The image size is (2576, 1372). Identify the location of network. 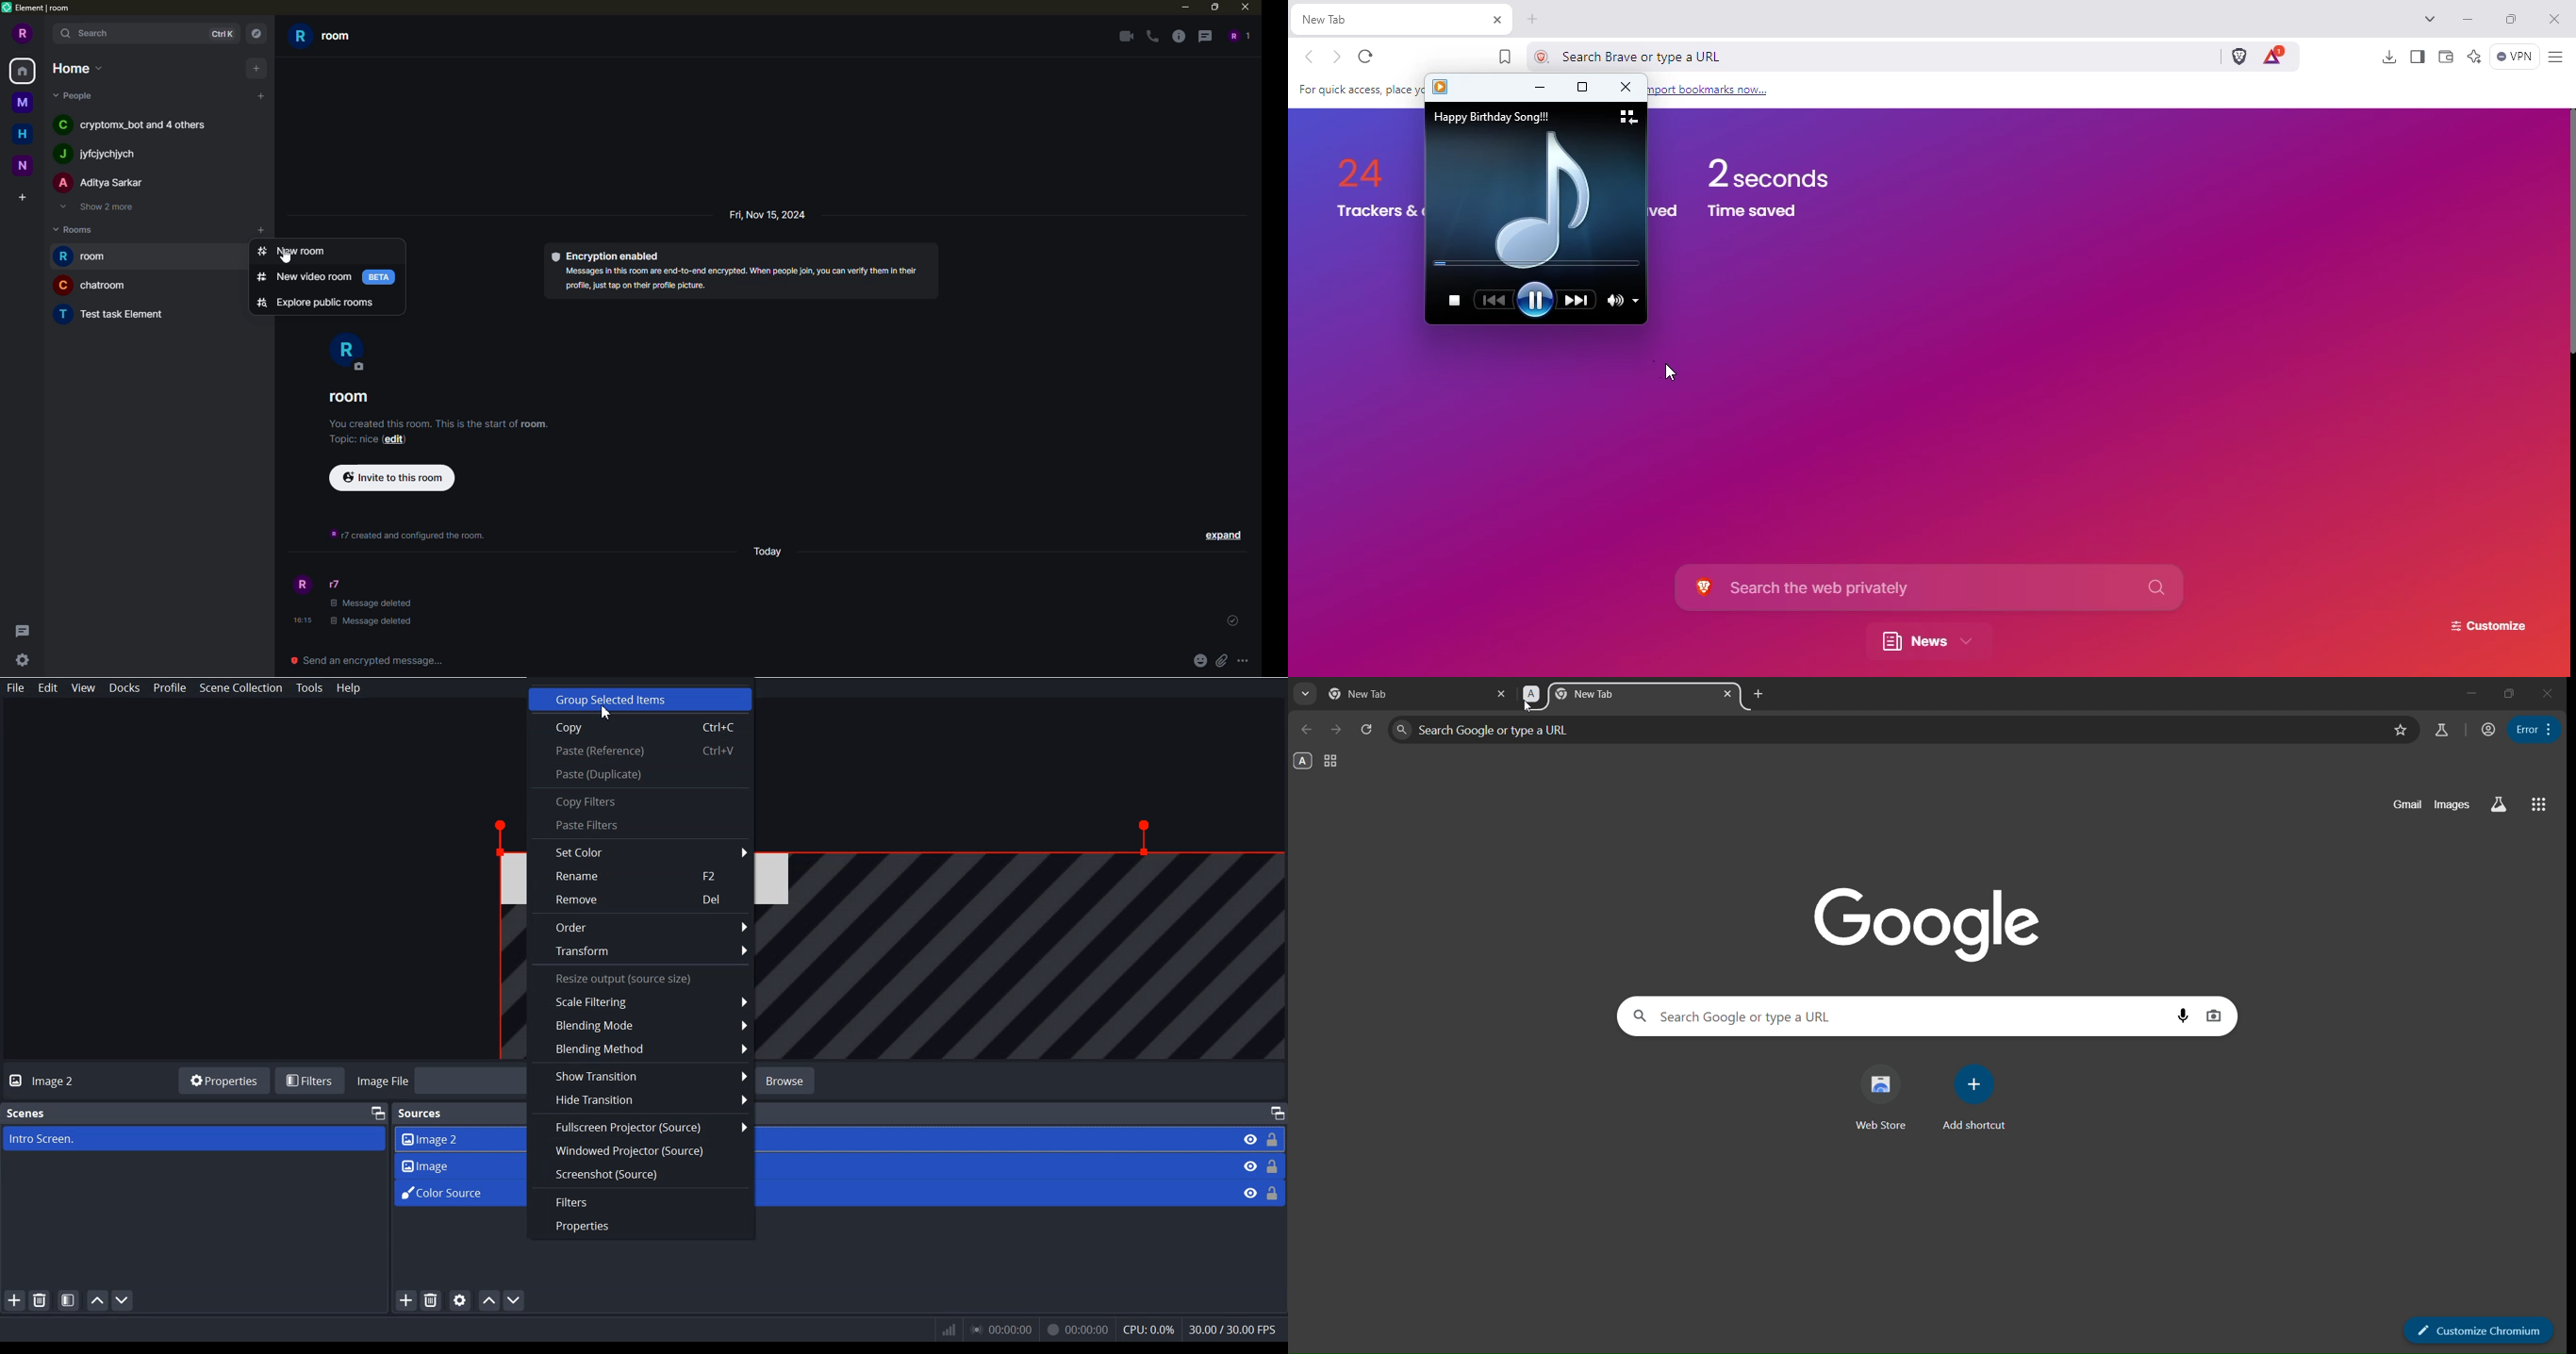
(947, 1330).